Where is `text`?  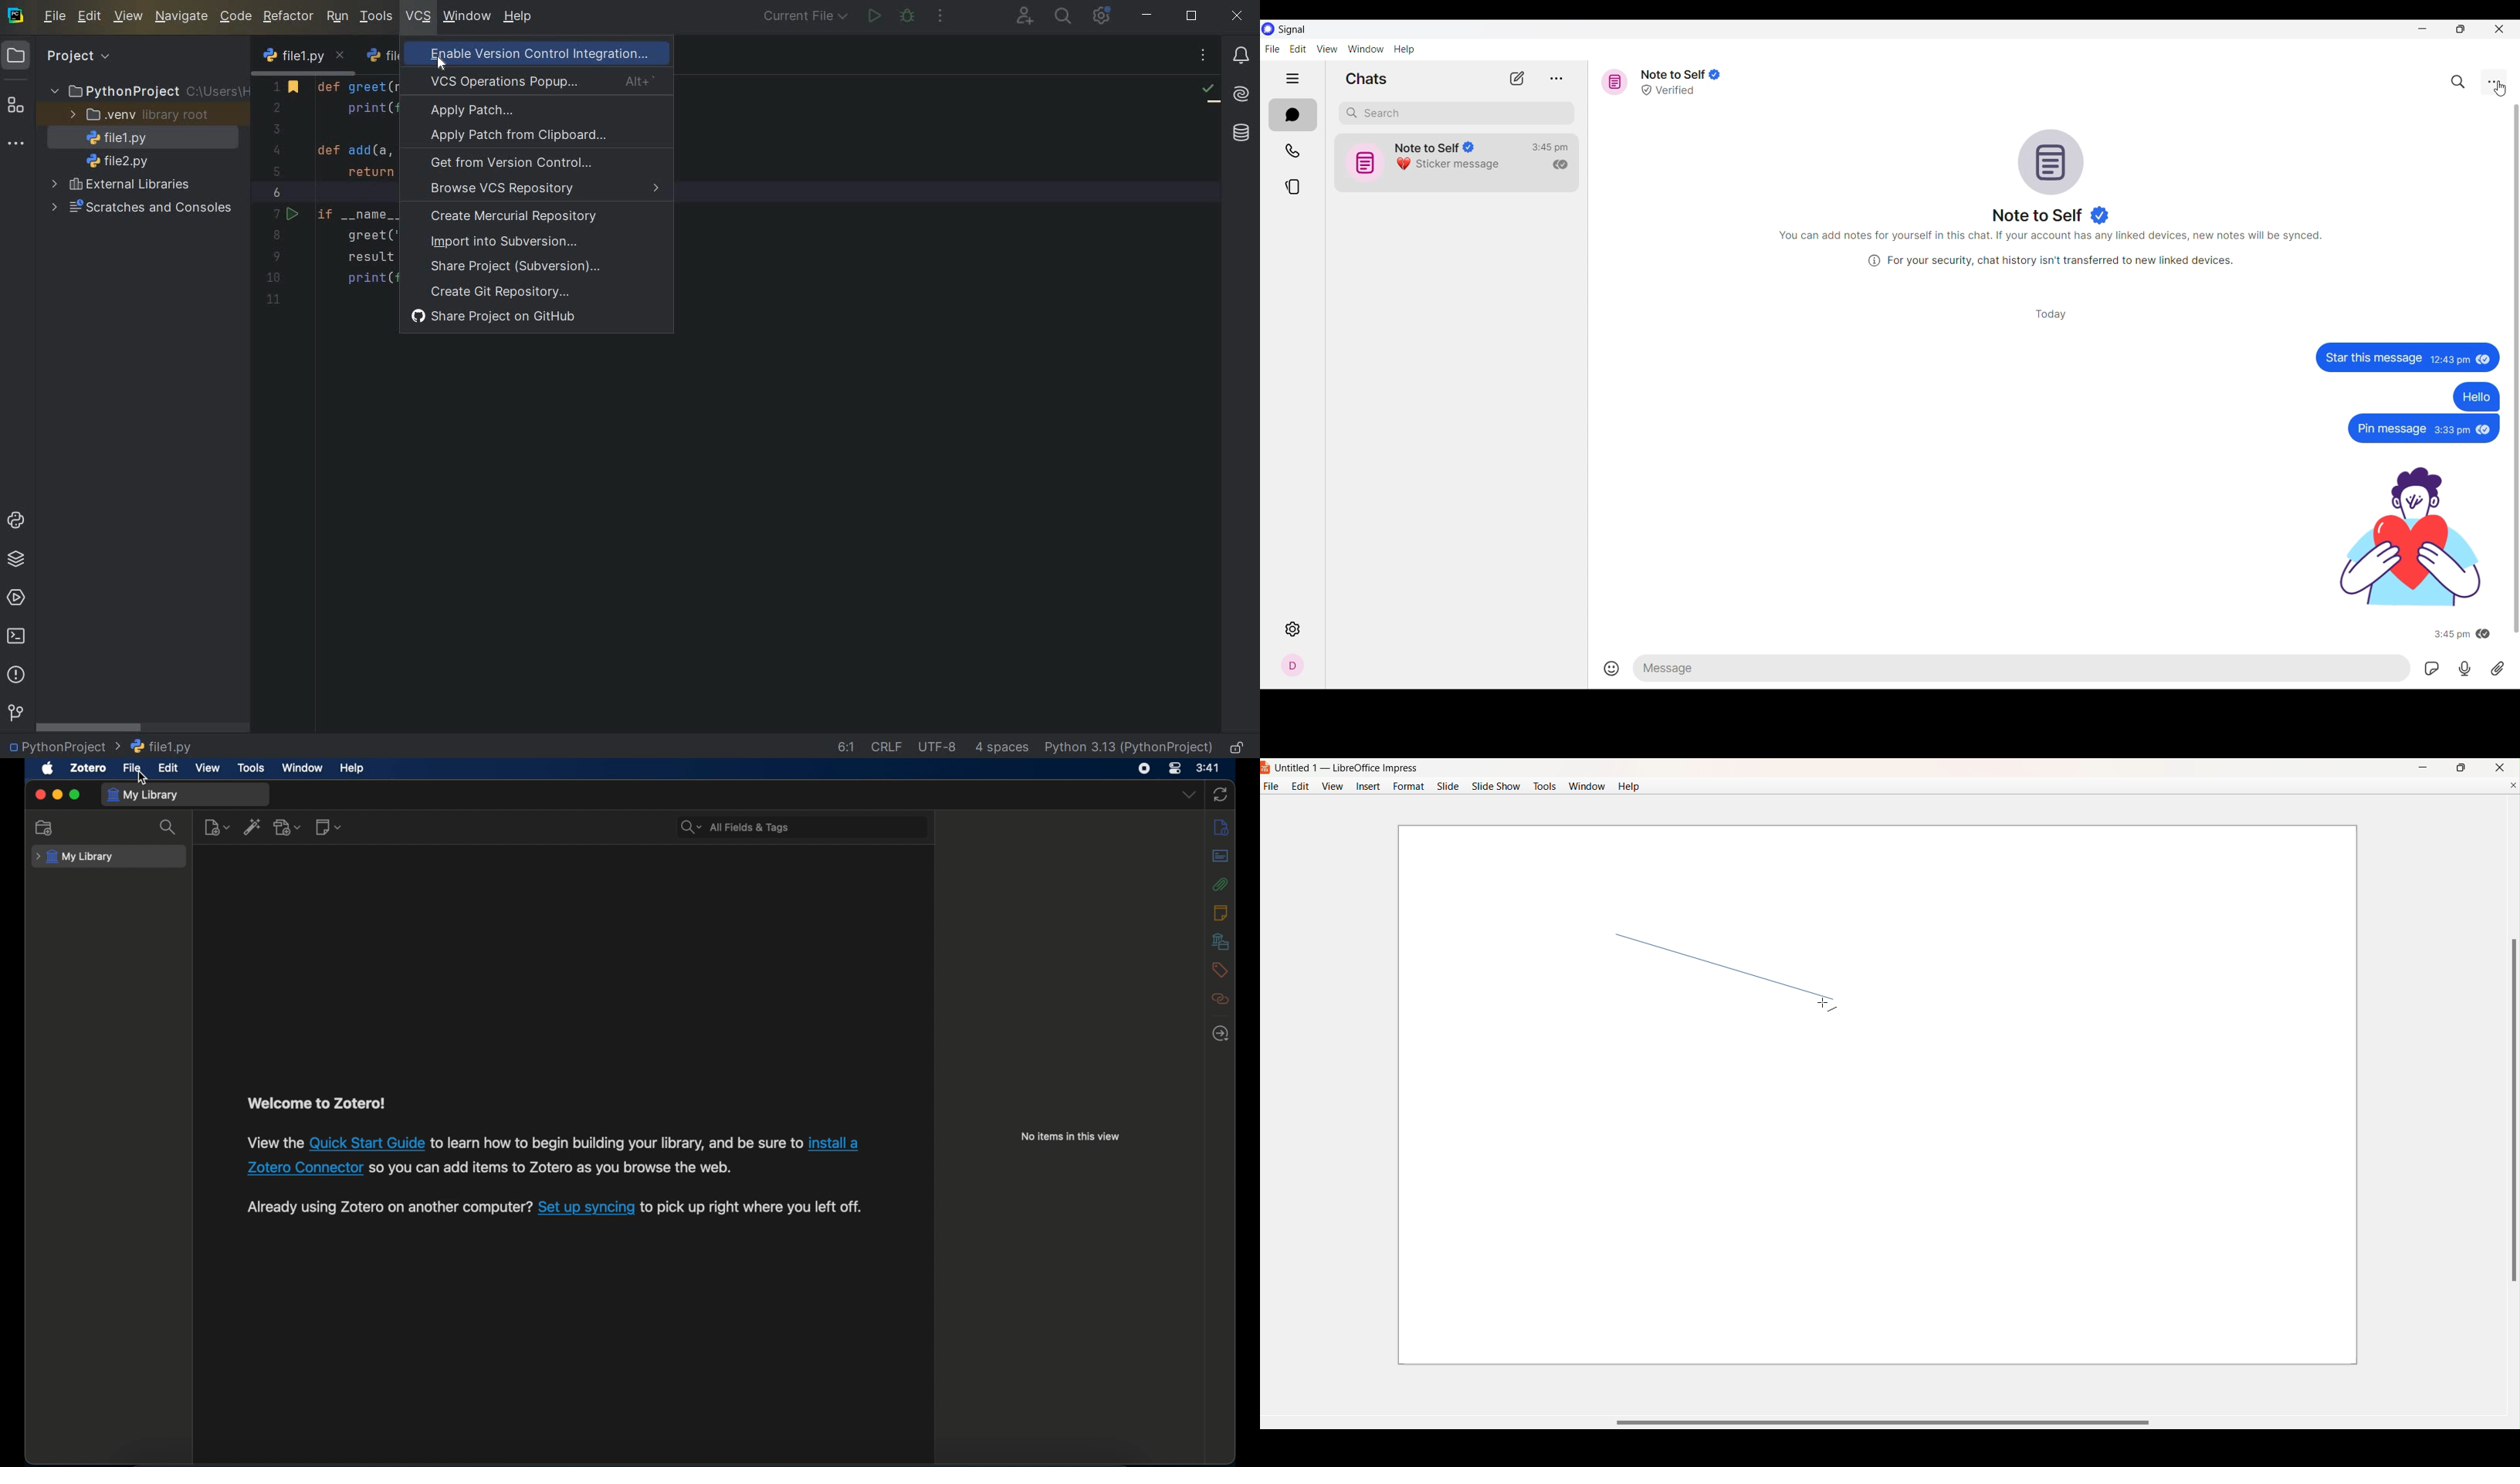 text is located at coordinates (616, 1144).